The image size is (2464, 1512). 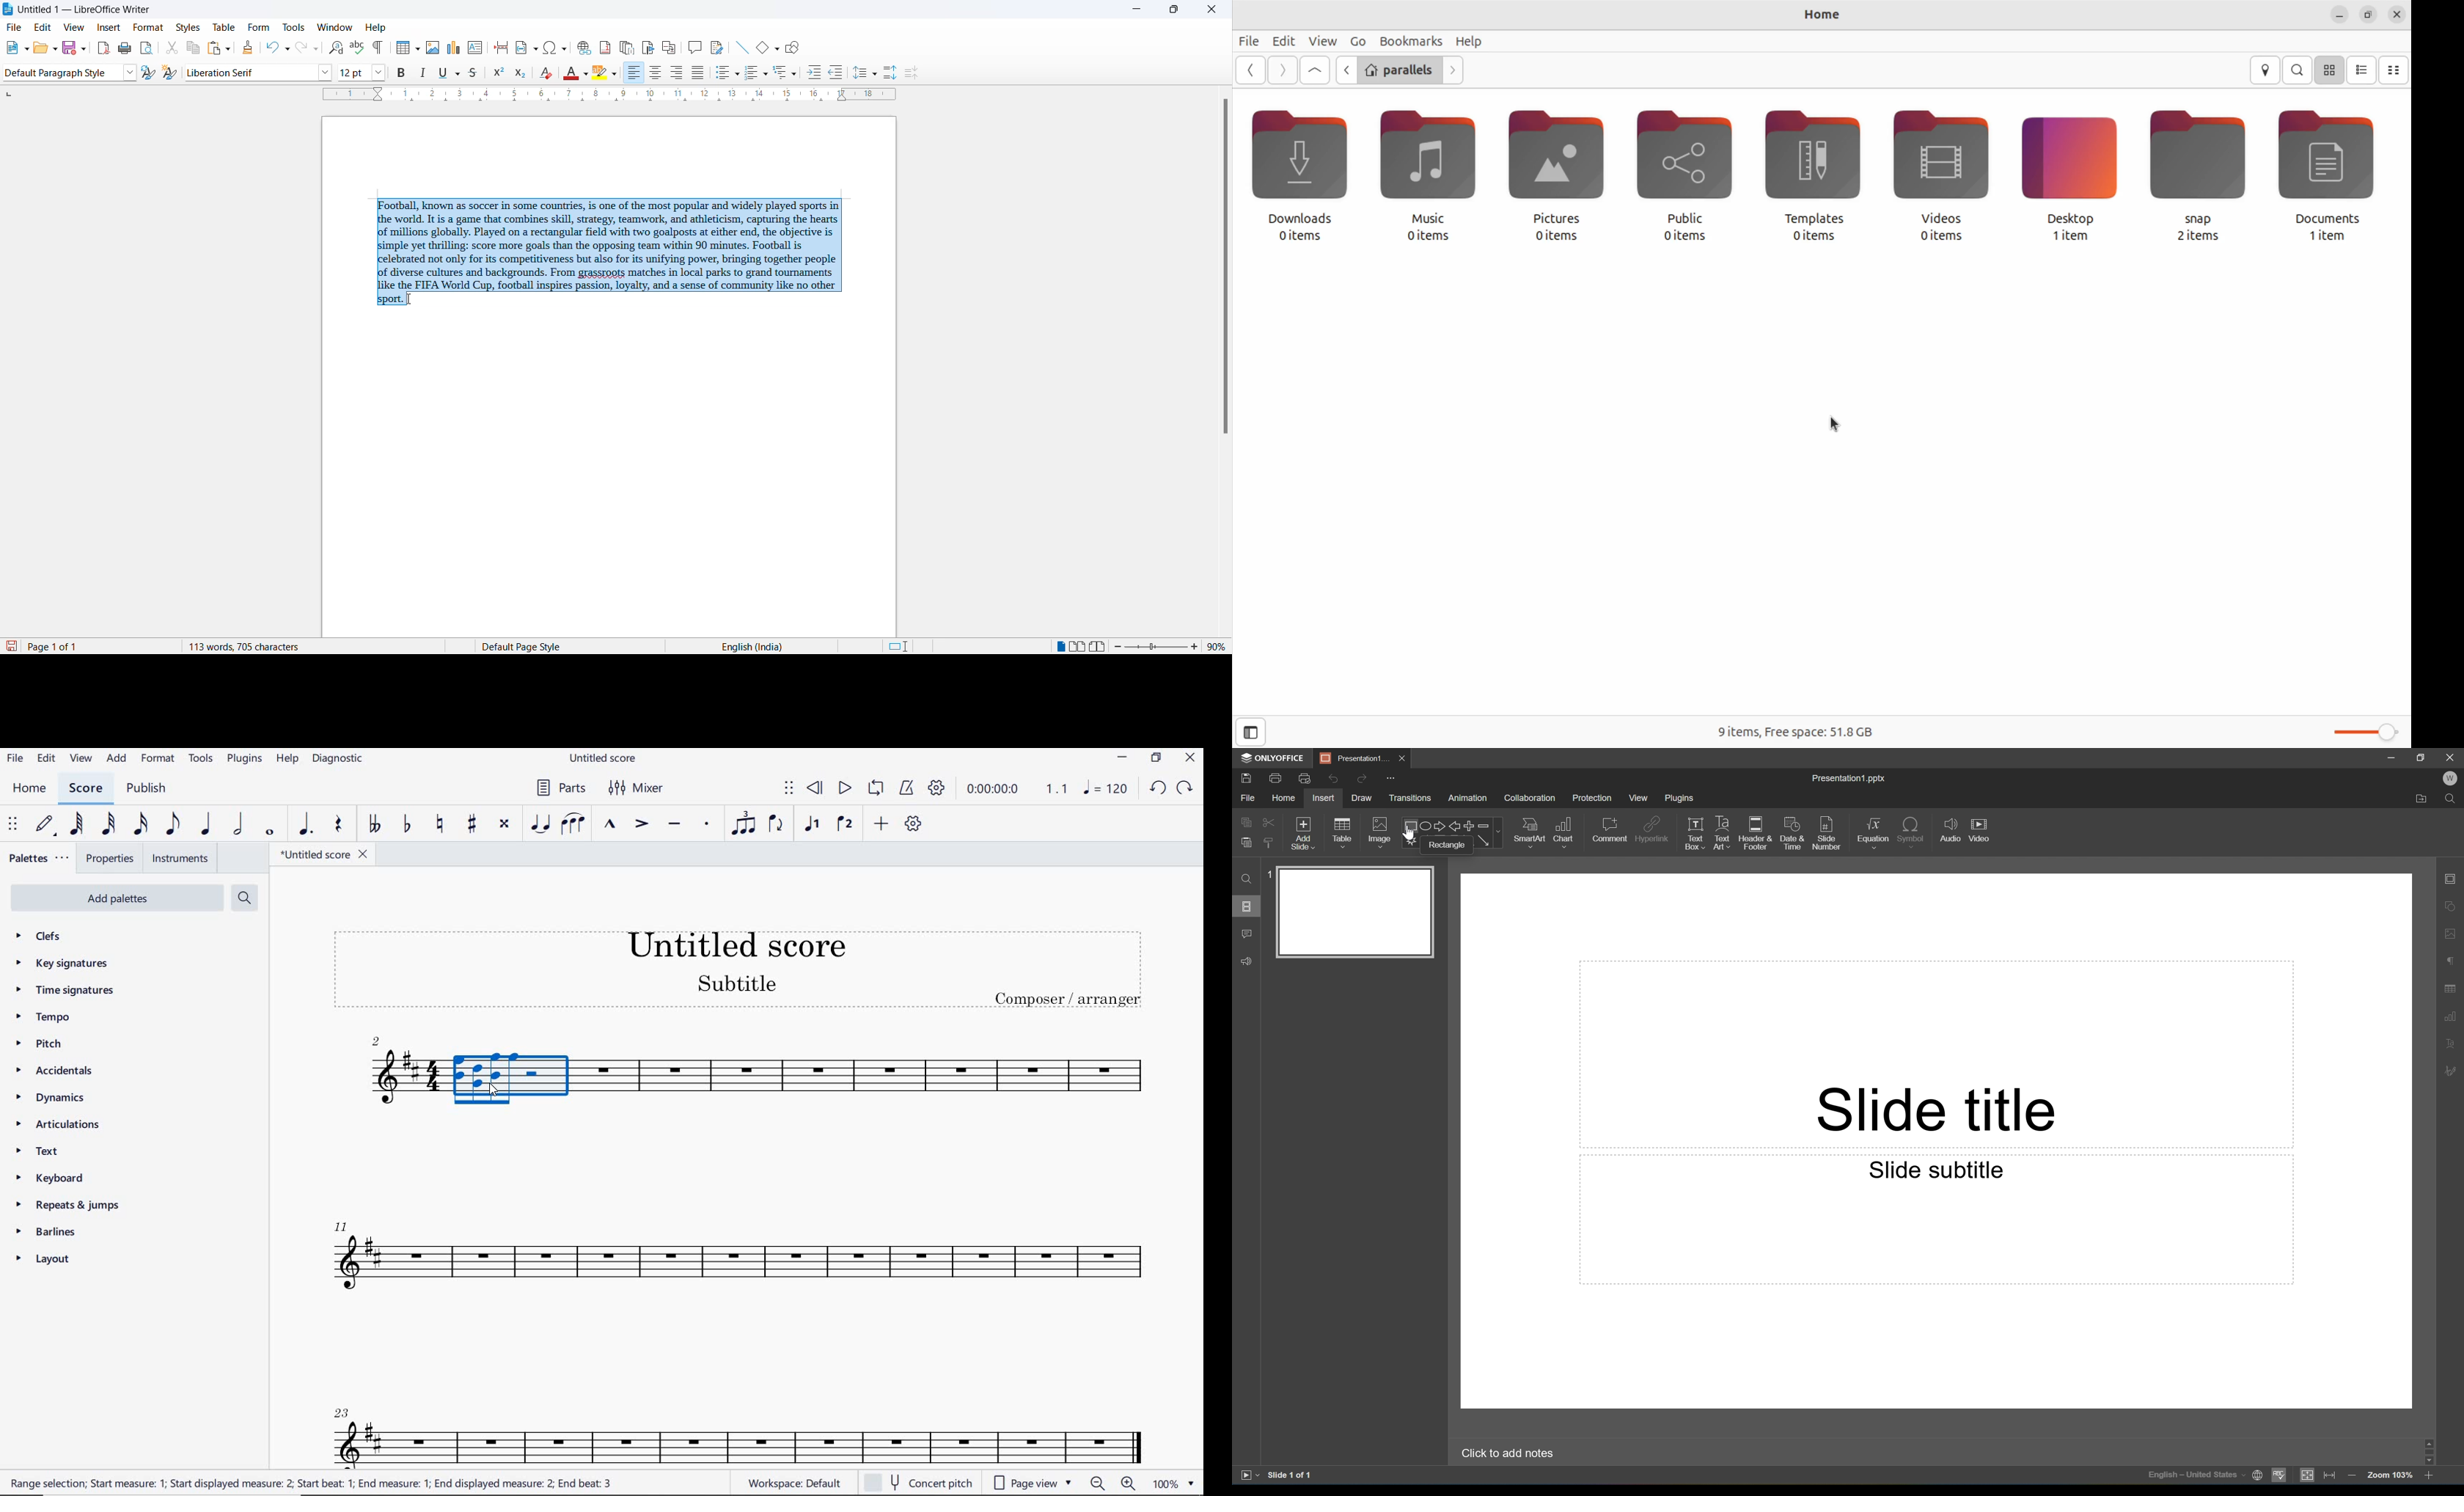 What do you see at coordinates (83, 10) in the screenshot?
I see `file title` at bounding box center [83, 10].